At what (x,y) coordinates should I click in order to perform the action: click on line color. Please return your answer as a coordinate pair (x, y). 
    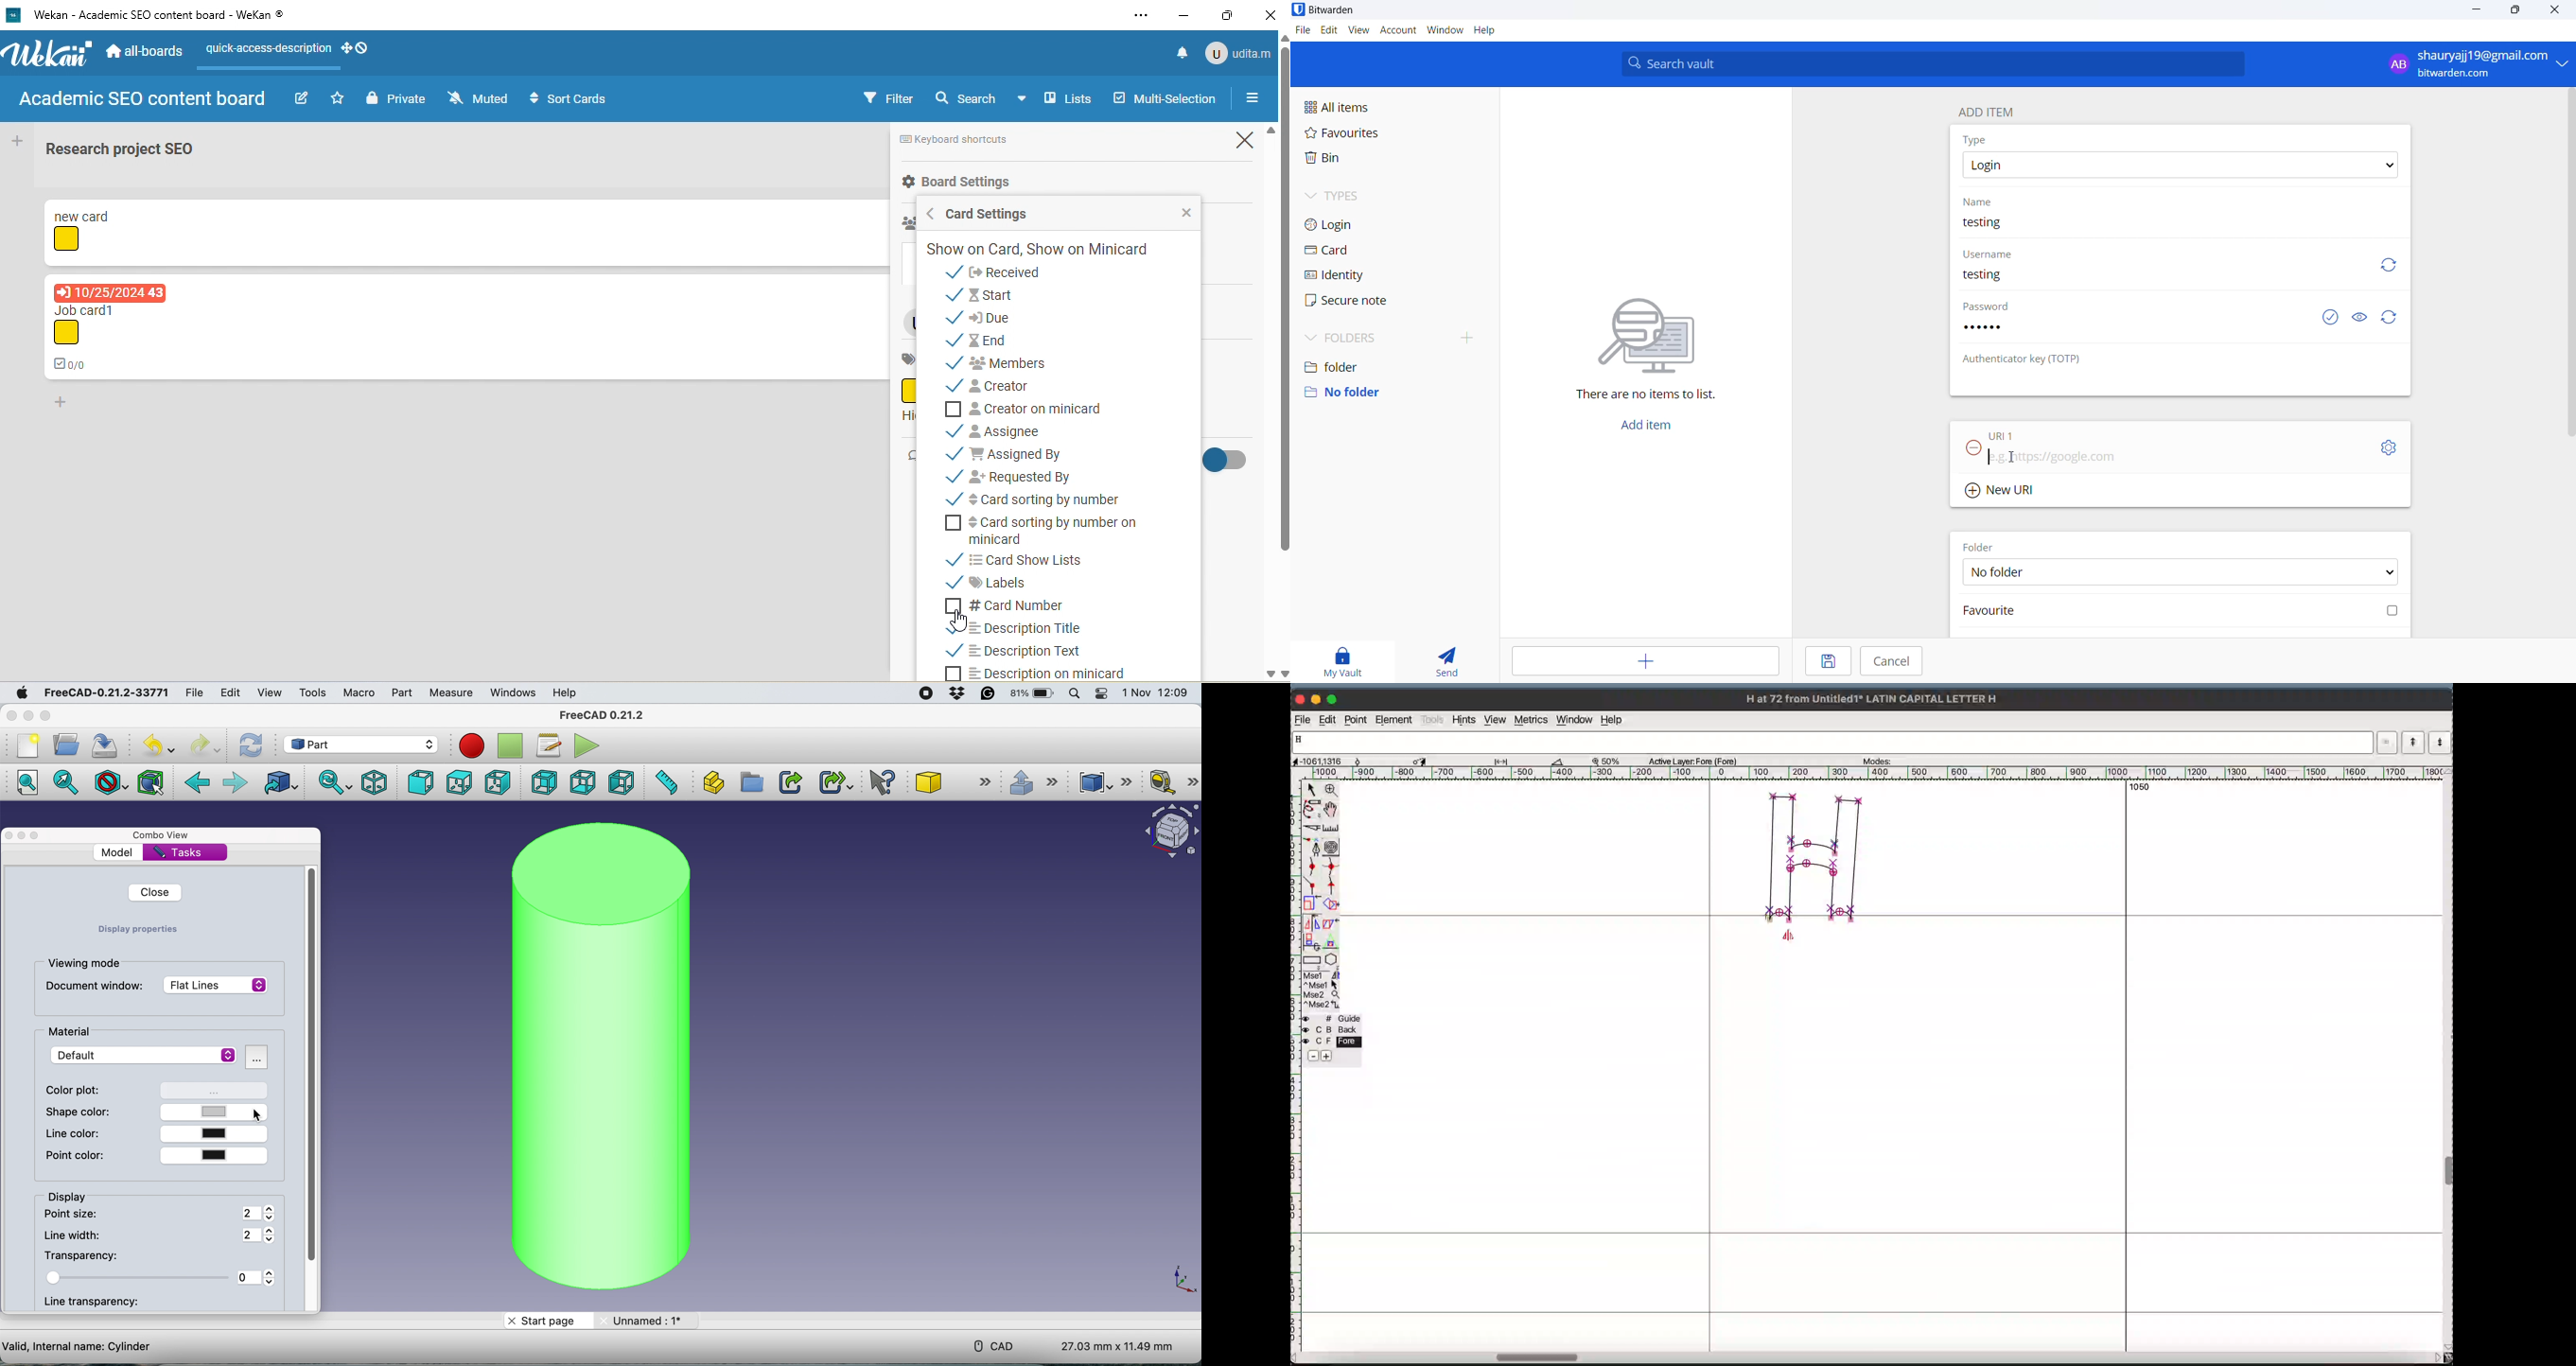
    Looking at the image, I should click on (153, 1132).